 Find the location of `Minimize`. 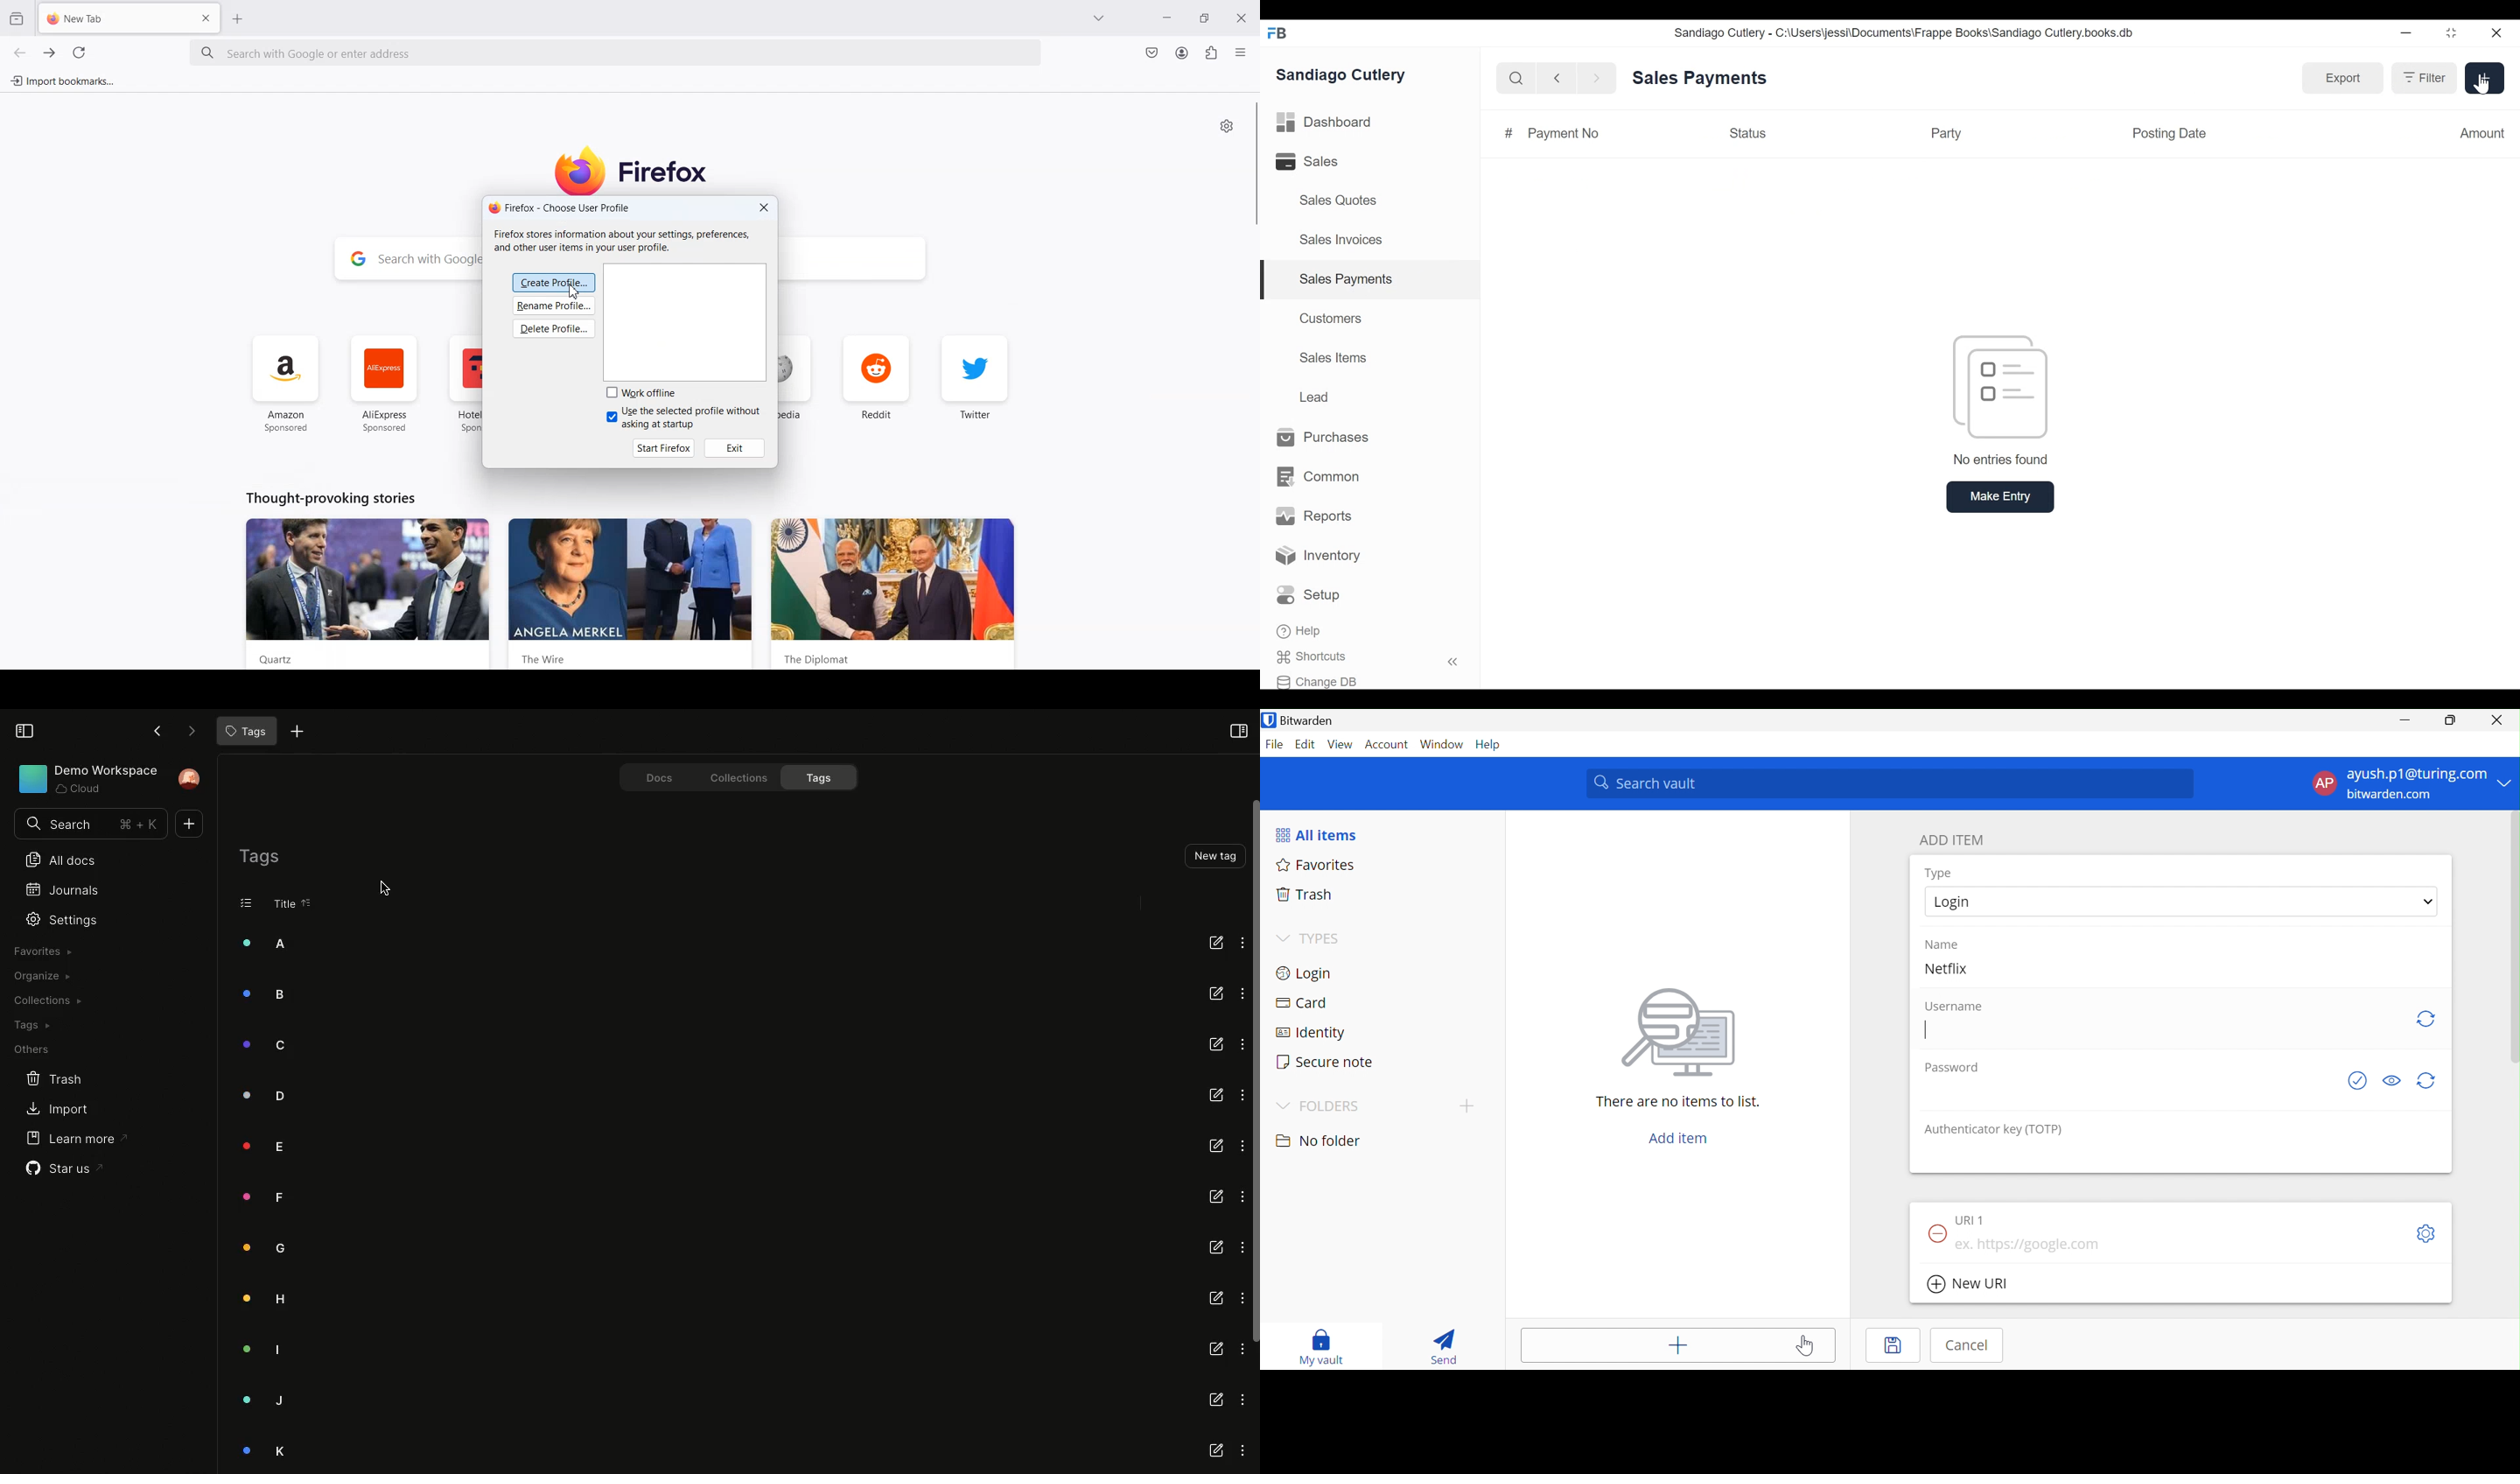

Minimize is located at coordinates (1168, 20).